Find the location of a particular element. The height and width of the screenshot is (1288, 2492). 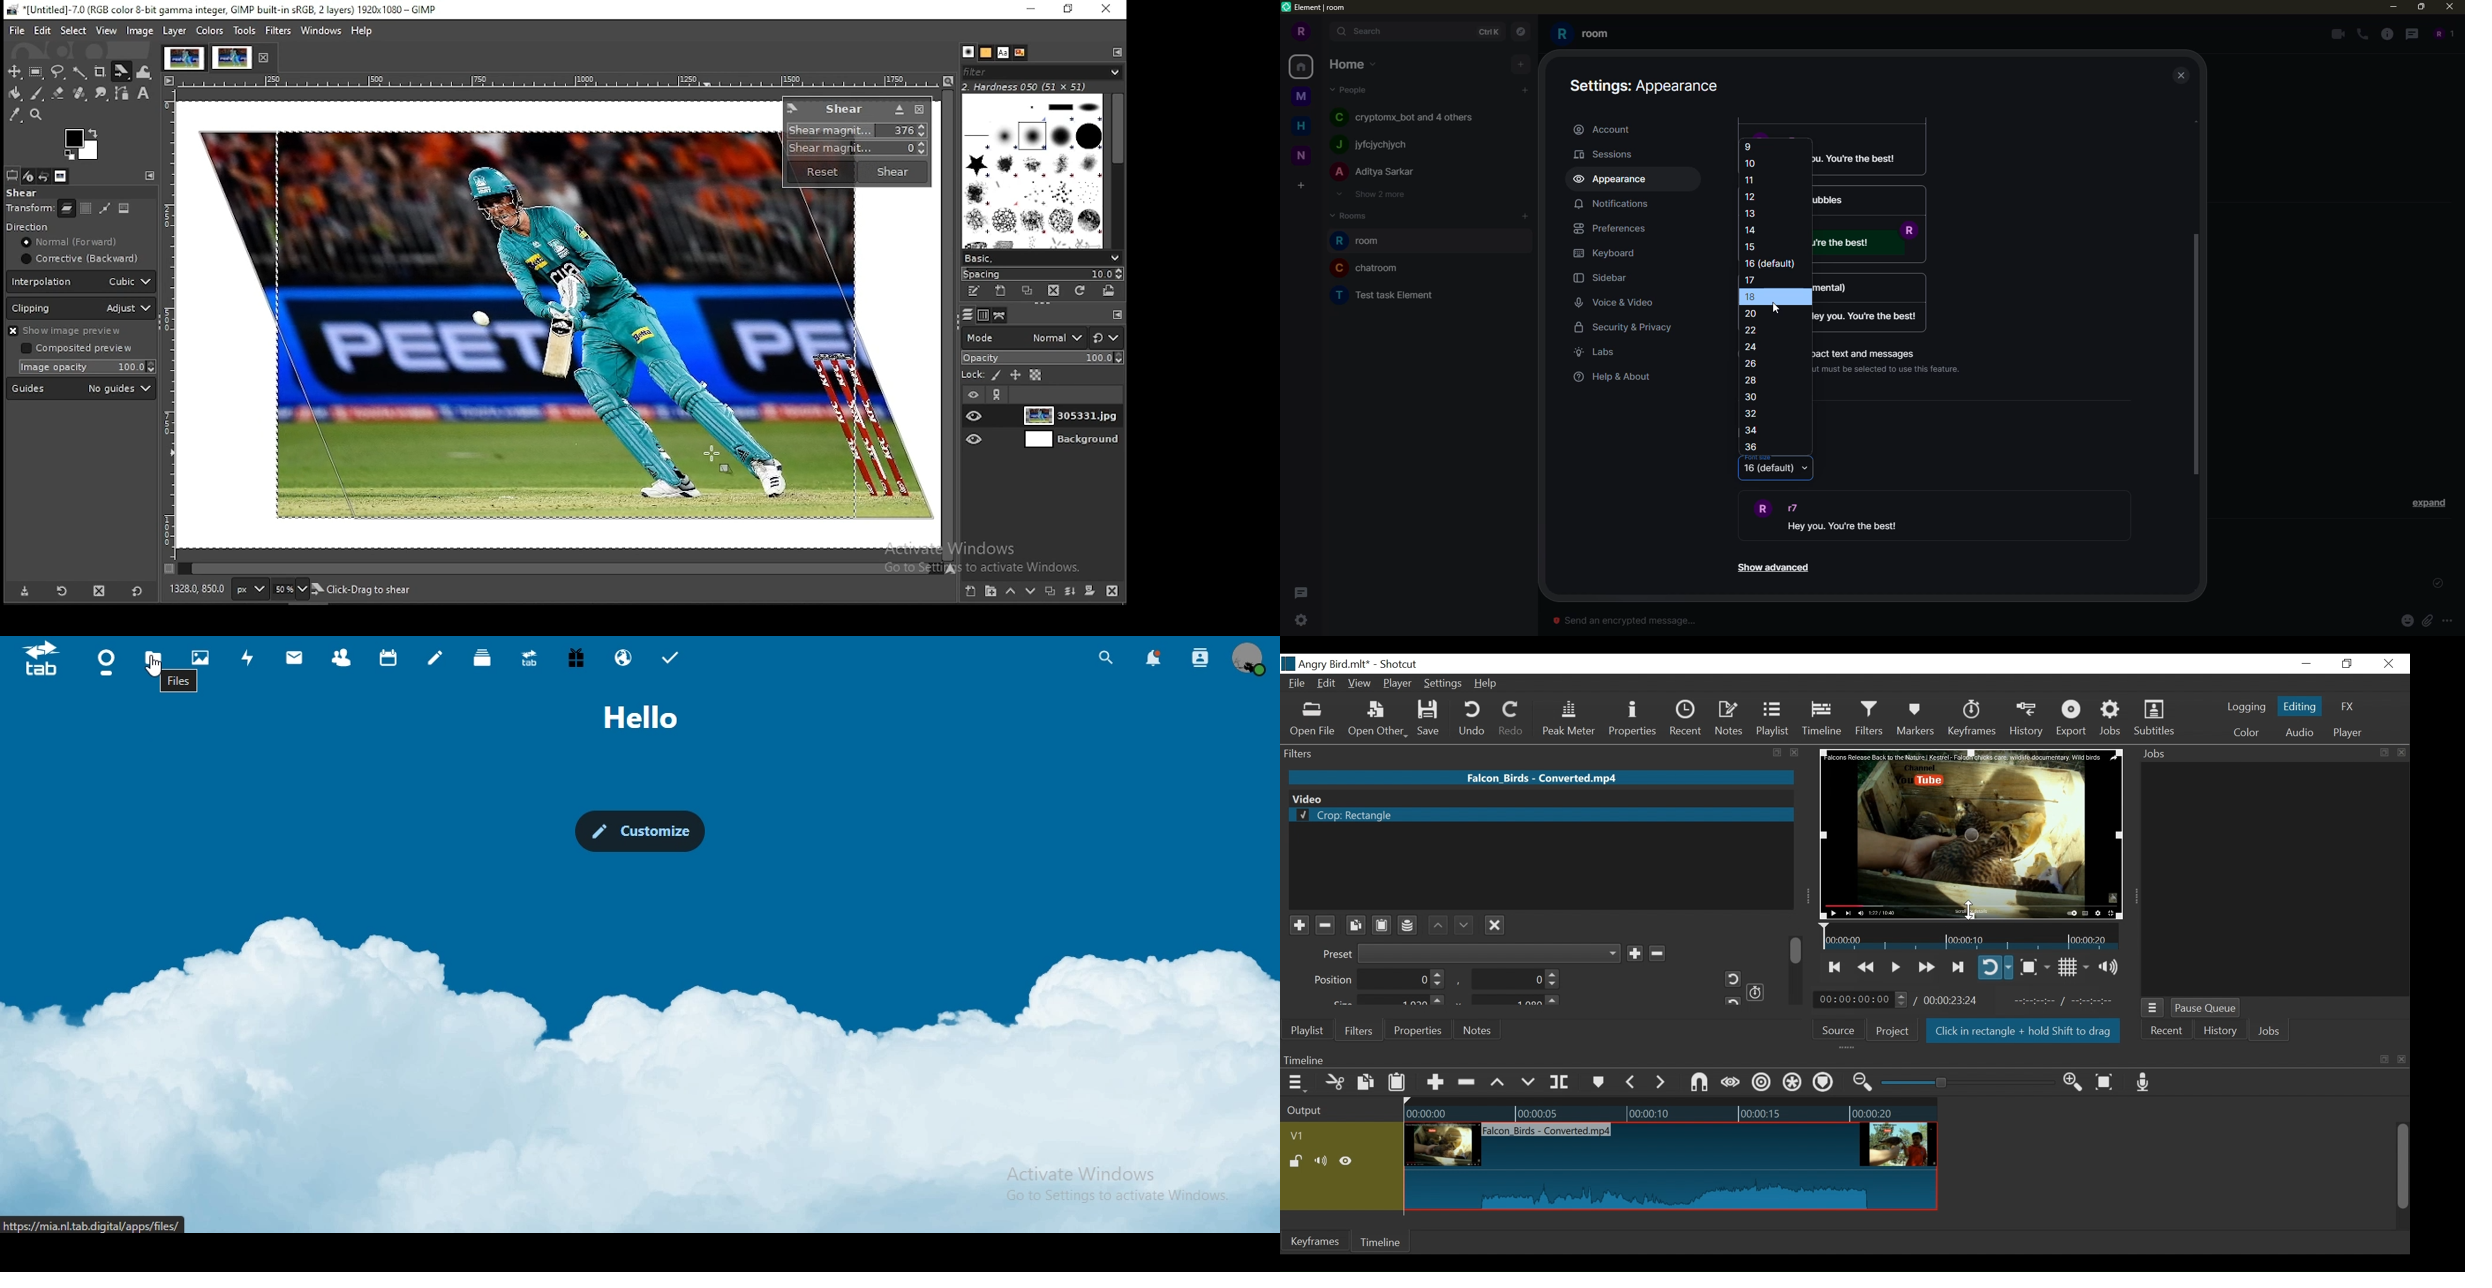

add is located at coordinates (1526, 215).